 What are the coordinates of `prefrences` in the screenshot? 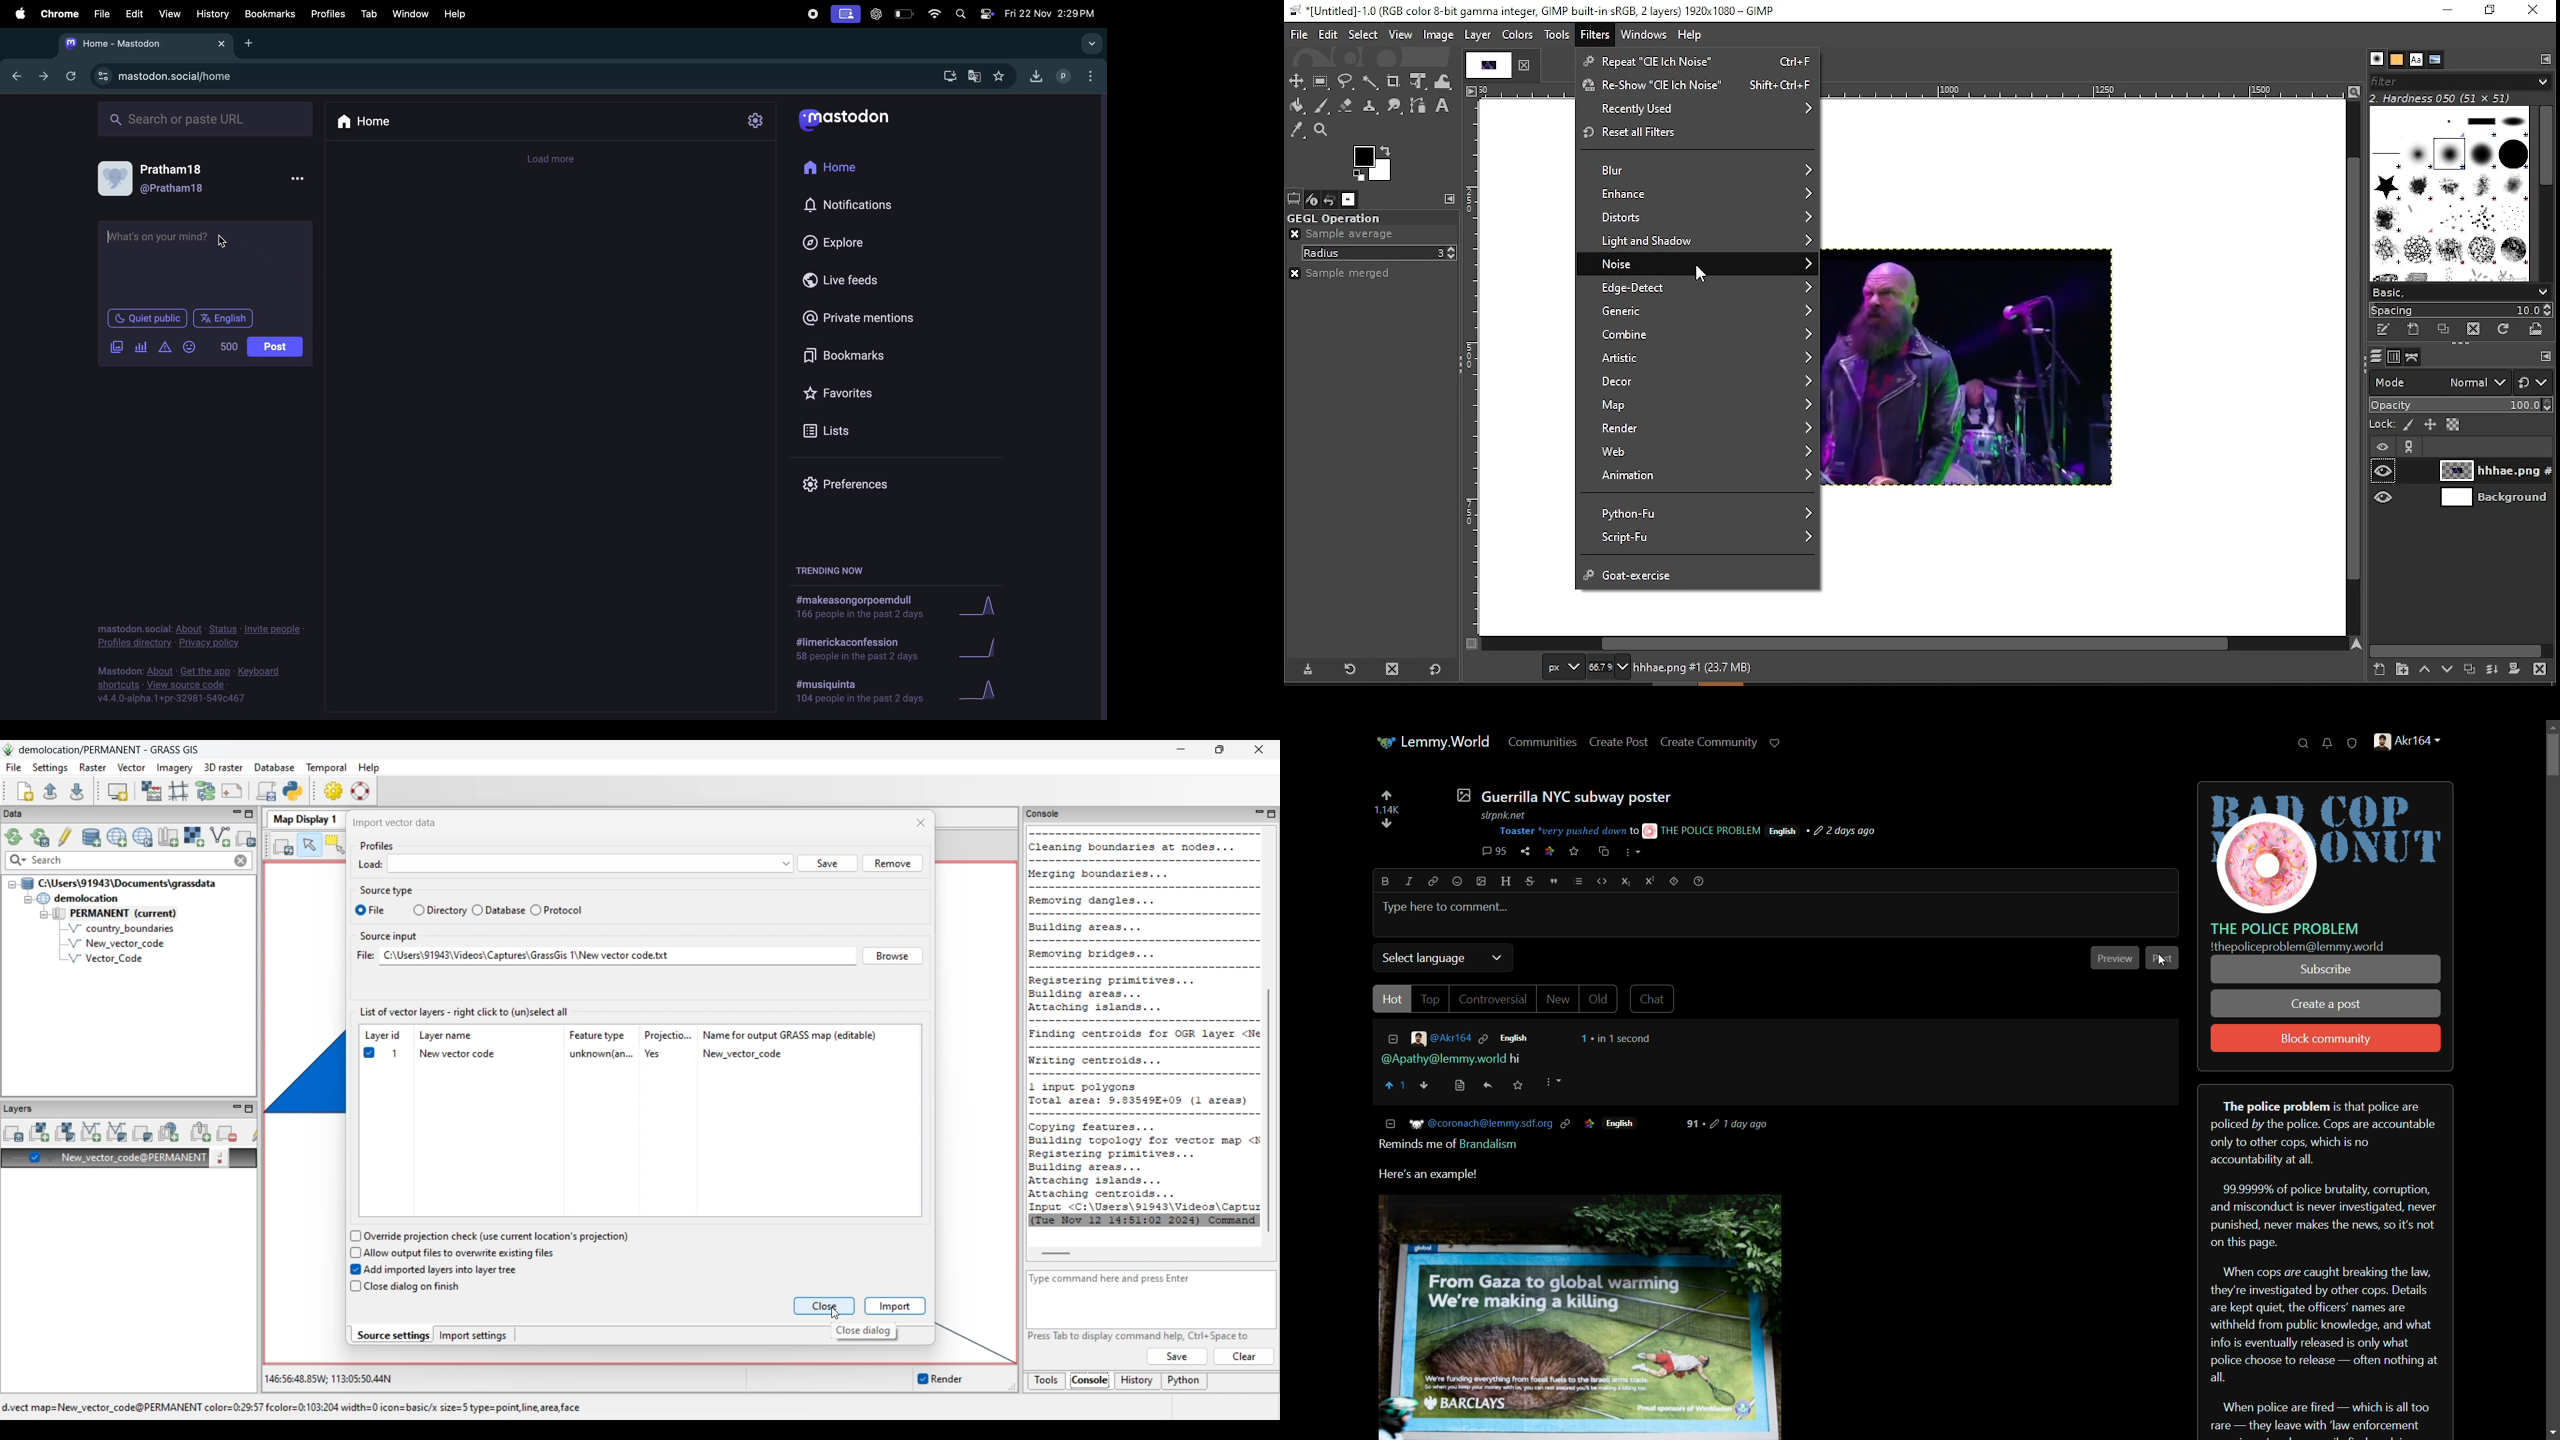 It's located at (851, 485).